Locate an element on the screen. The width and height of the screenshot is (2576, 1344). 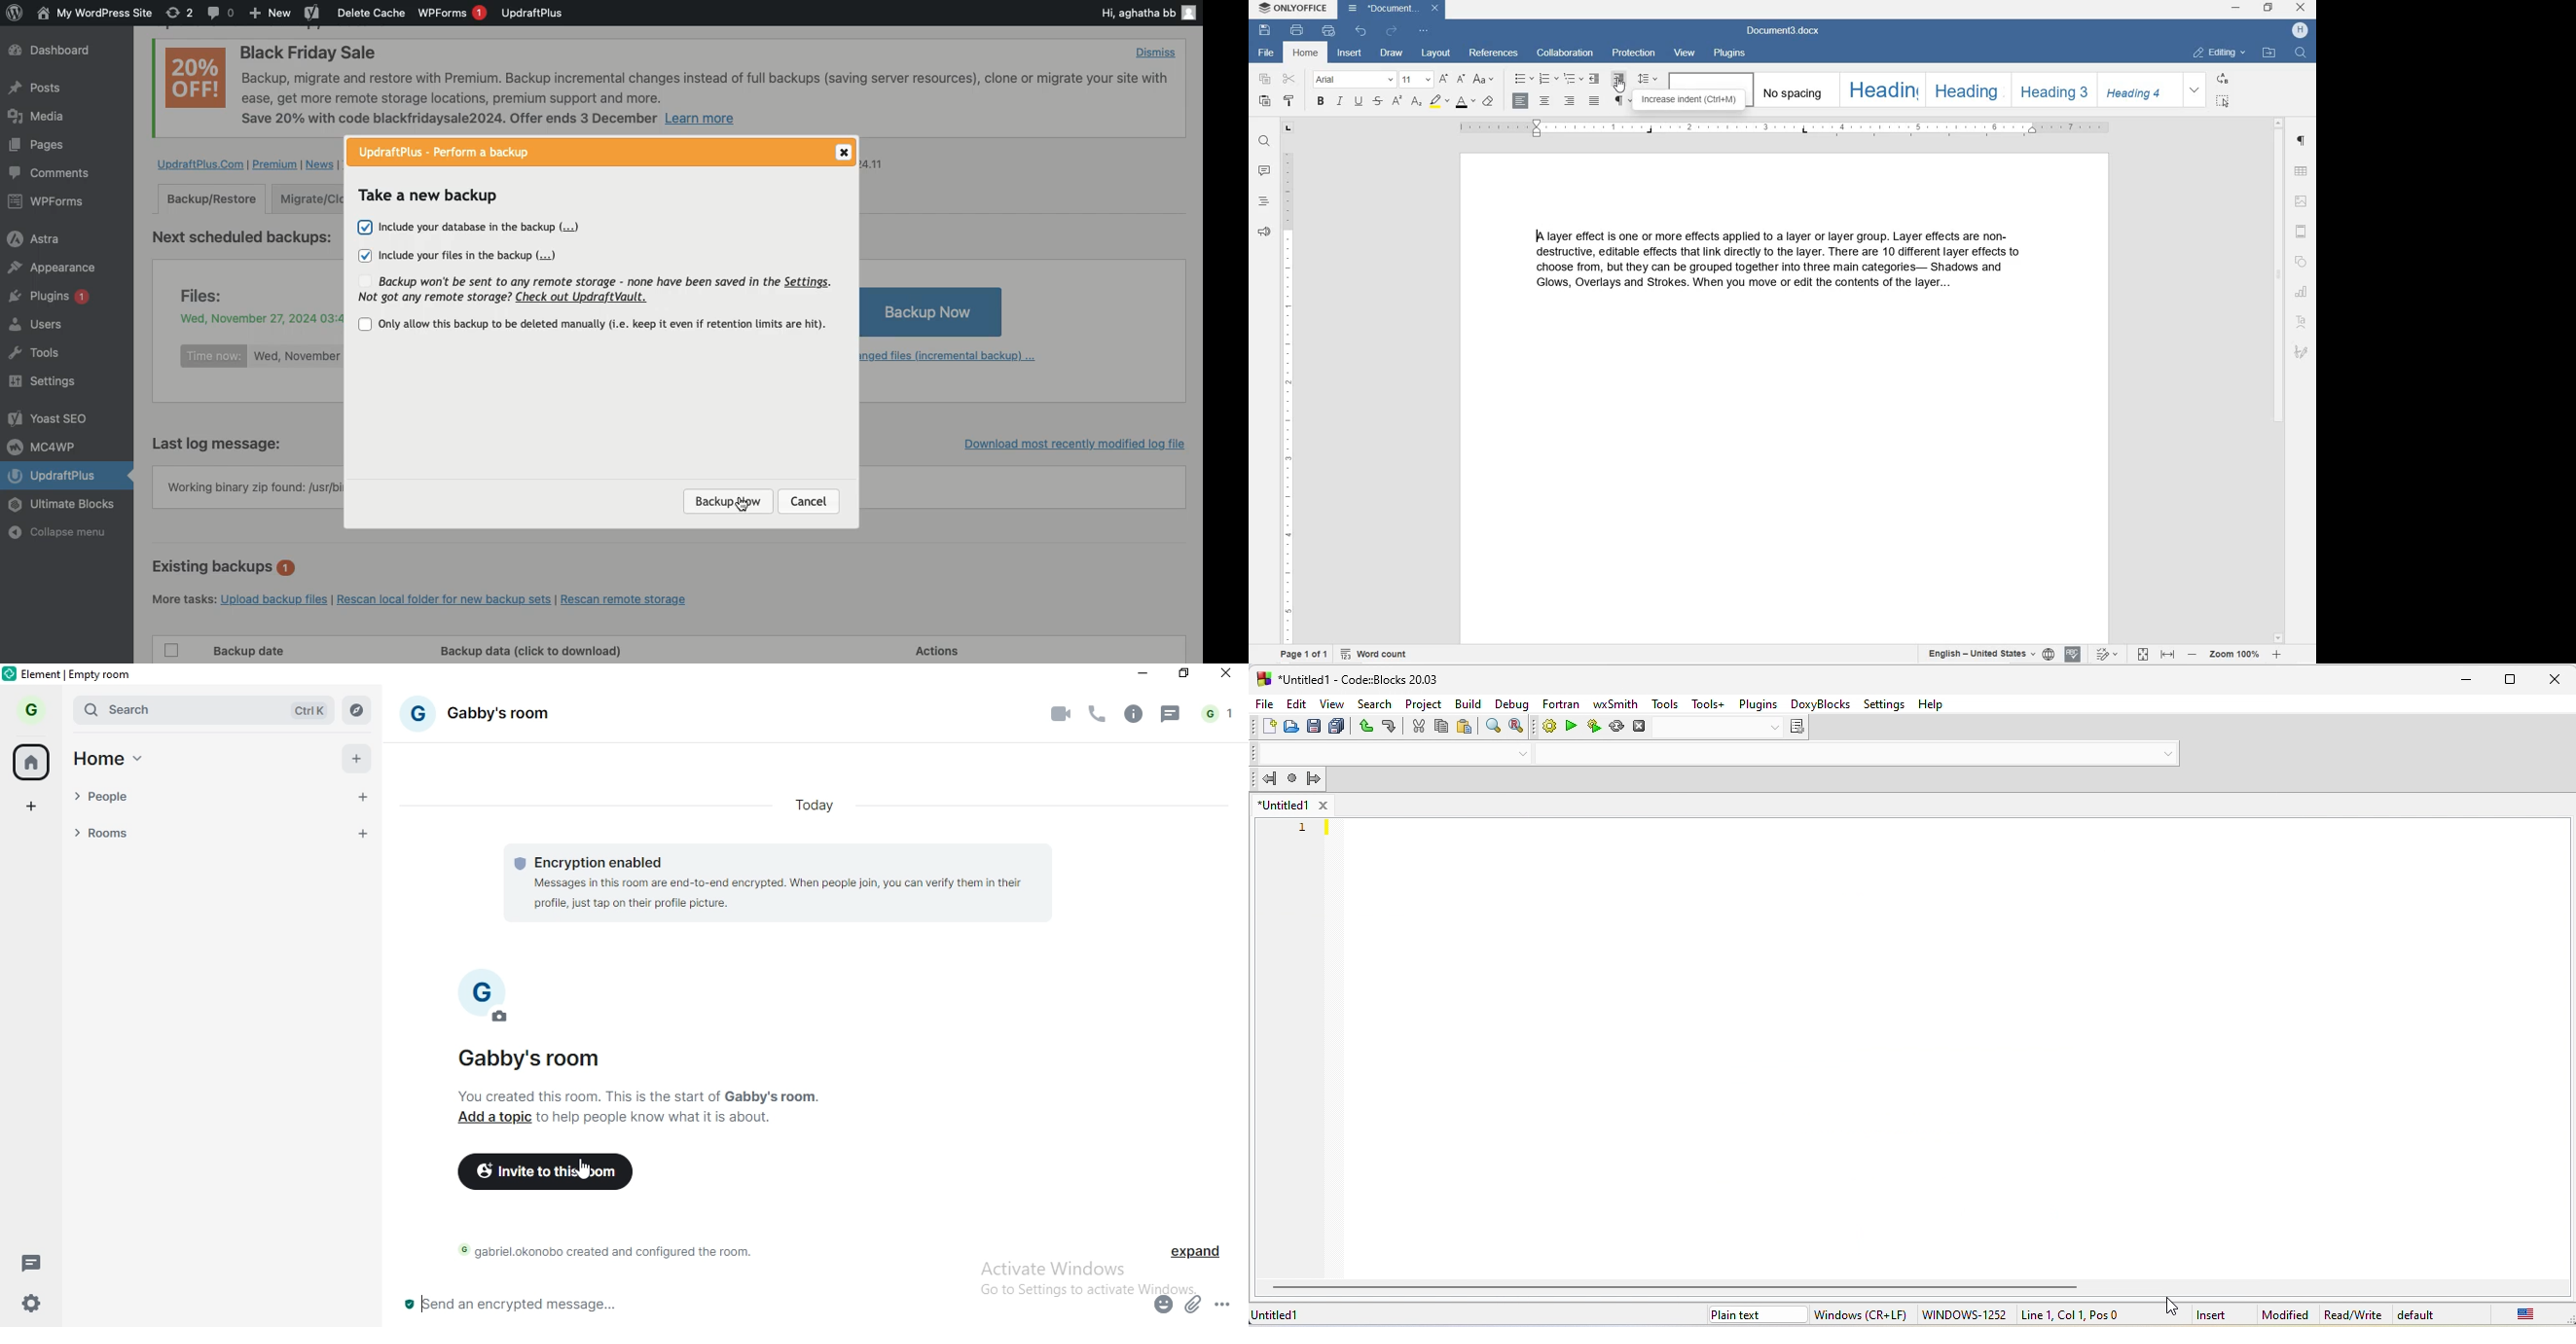
MULTILEVEL LISTS is located at coordinates (1573, 79).